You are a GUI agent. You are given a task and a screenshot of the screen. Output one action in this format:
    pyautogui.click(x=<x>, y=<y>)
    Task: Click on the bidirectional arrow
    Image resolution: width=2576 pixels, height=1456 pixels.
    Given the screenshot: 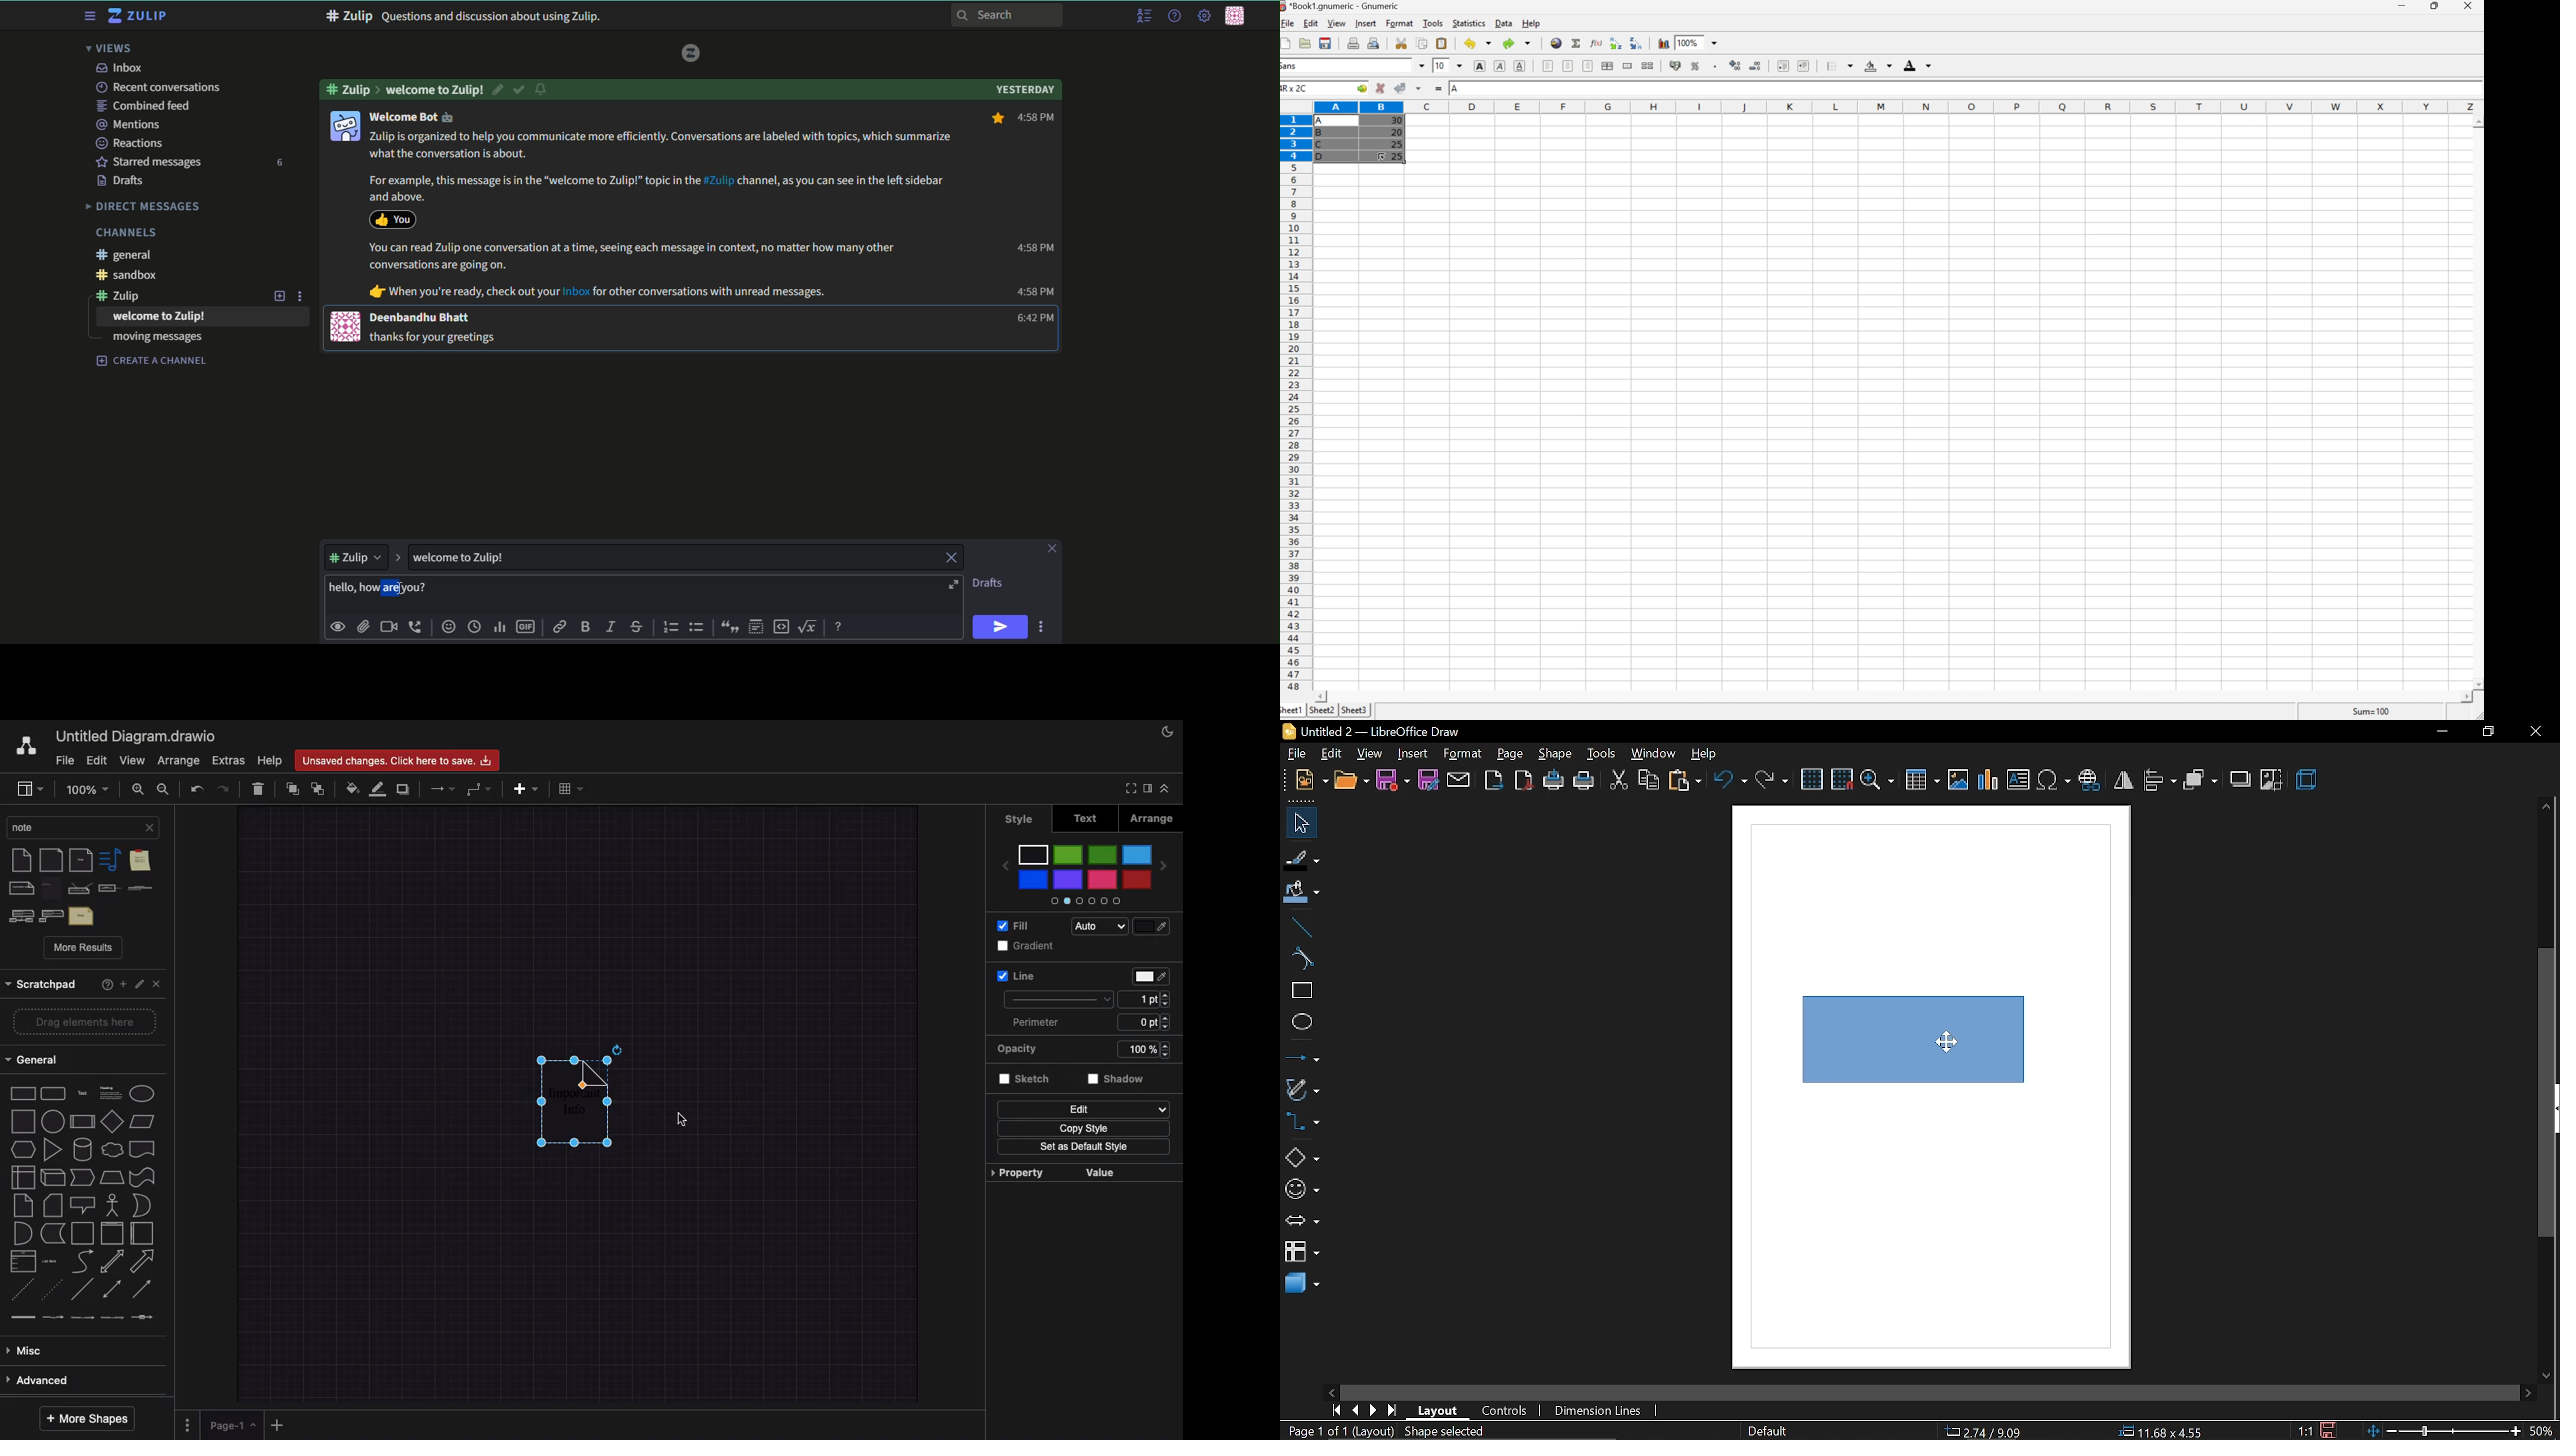 What is the action you would take?
    pyautogui.click(x=112, y=1261)
    